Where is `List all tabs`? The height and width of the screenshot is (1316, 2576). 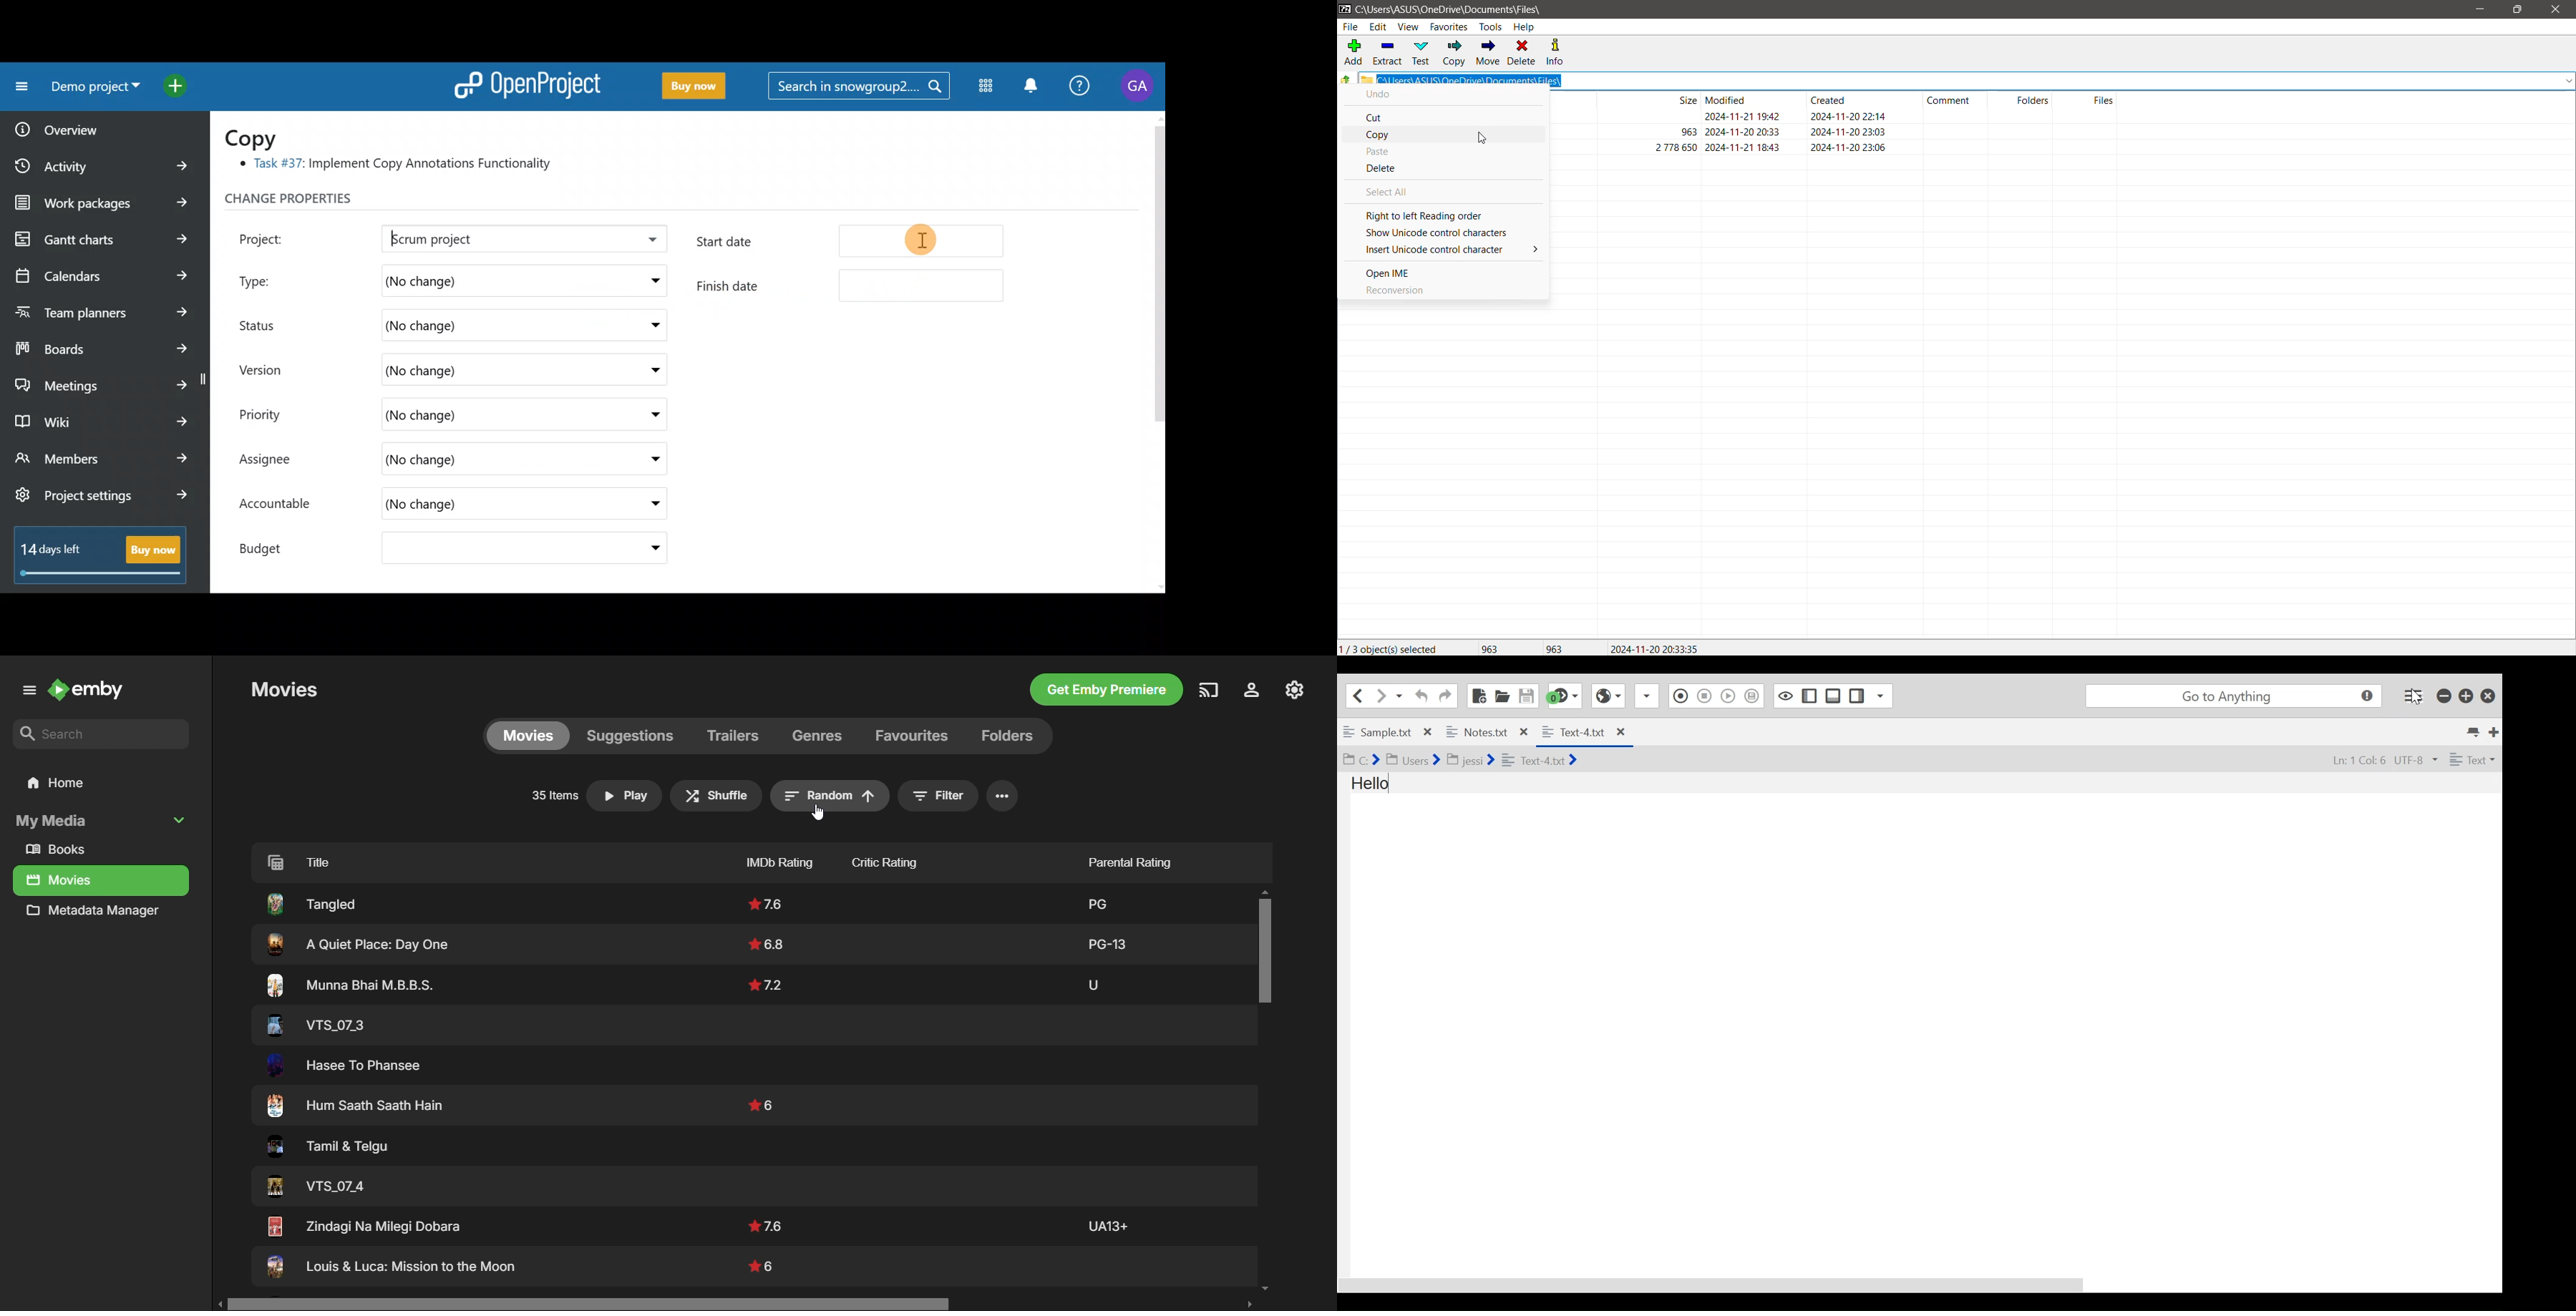 List all tabs is located at coordinates (2476, 733).